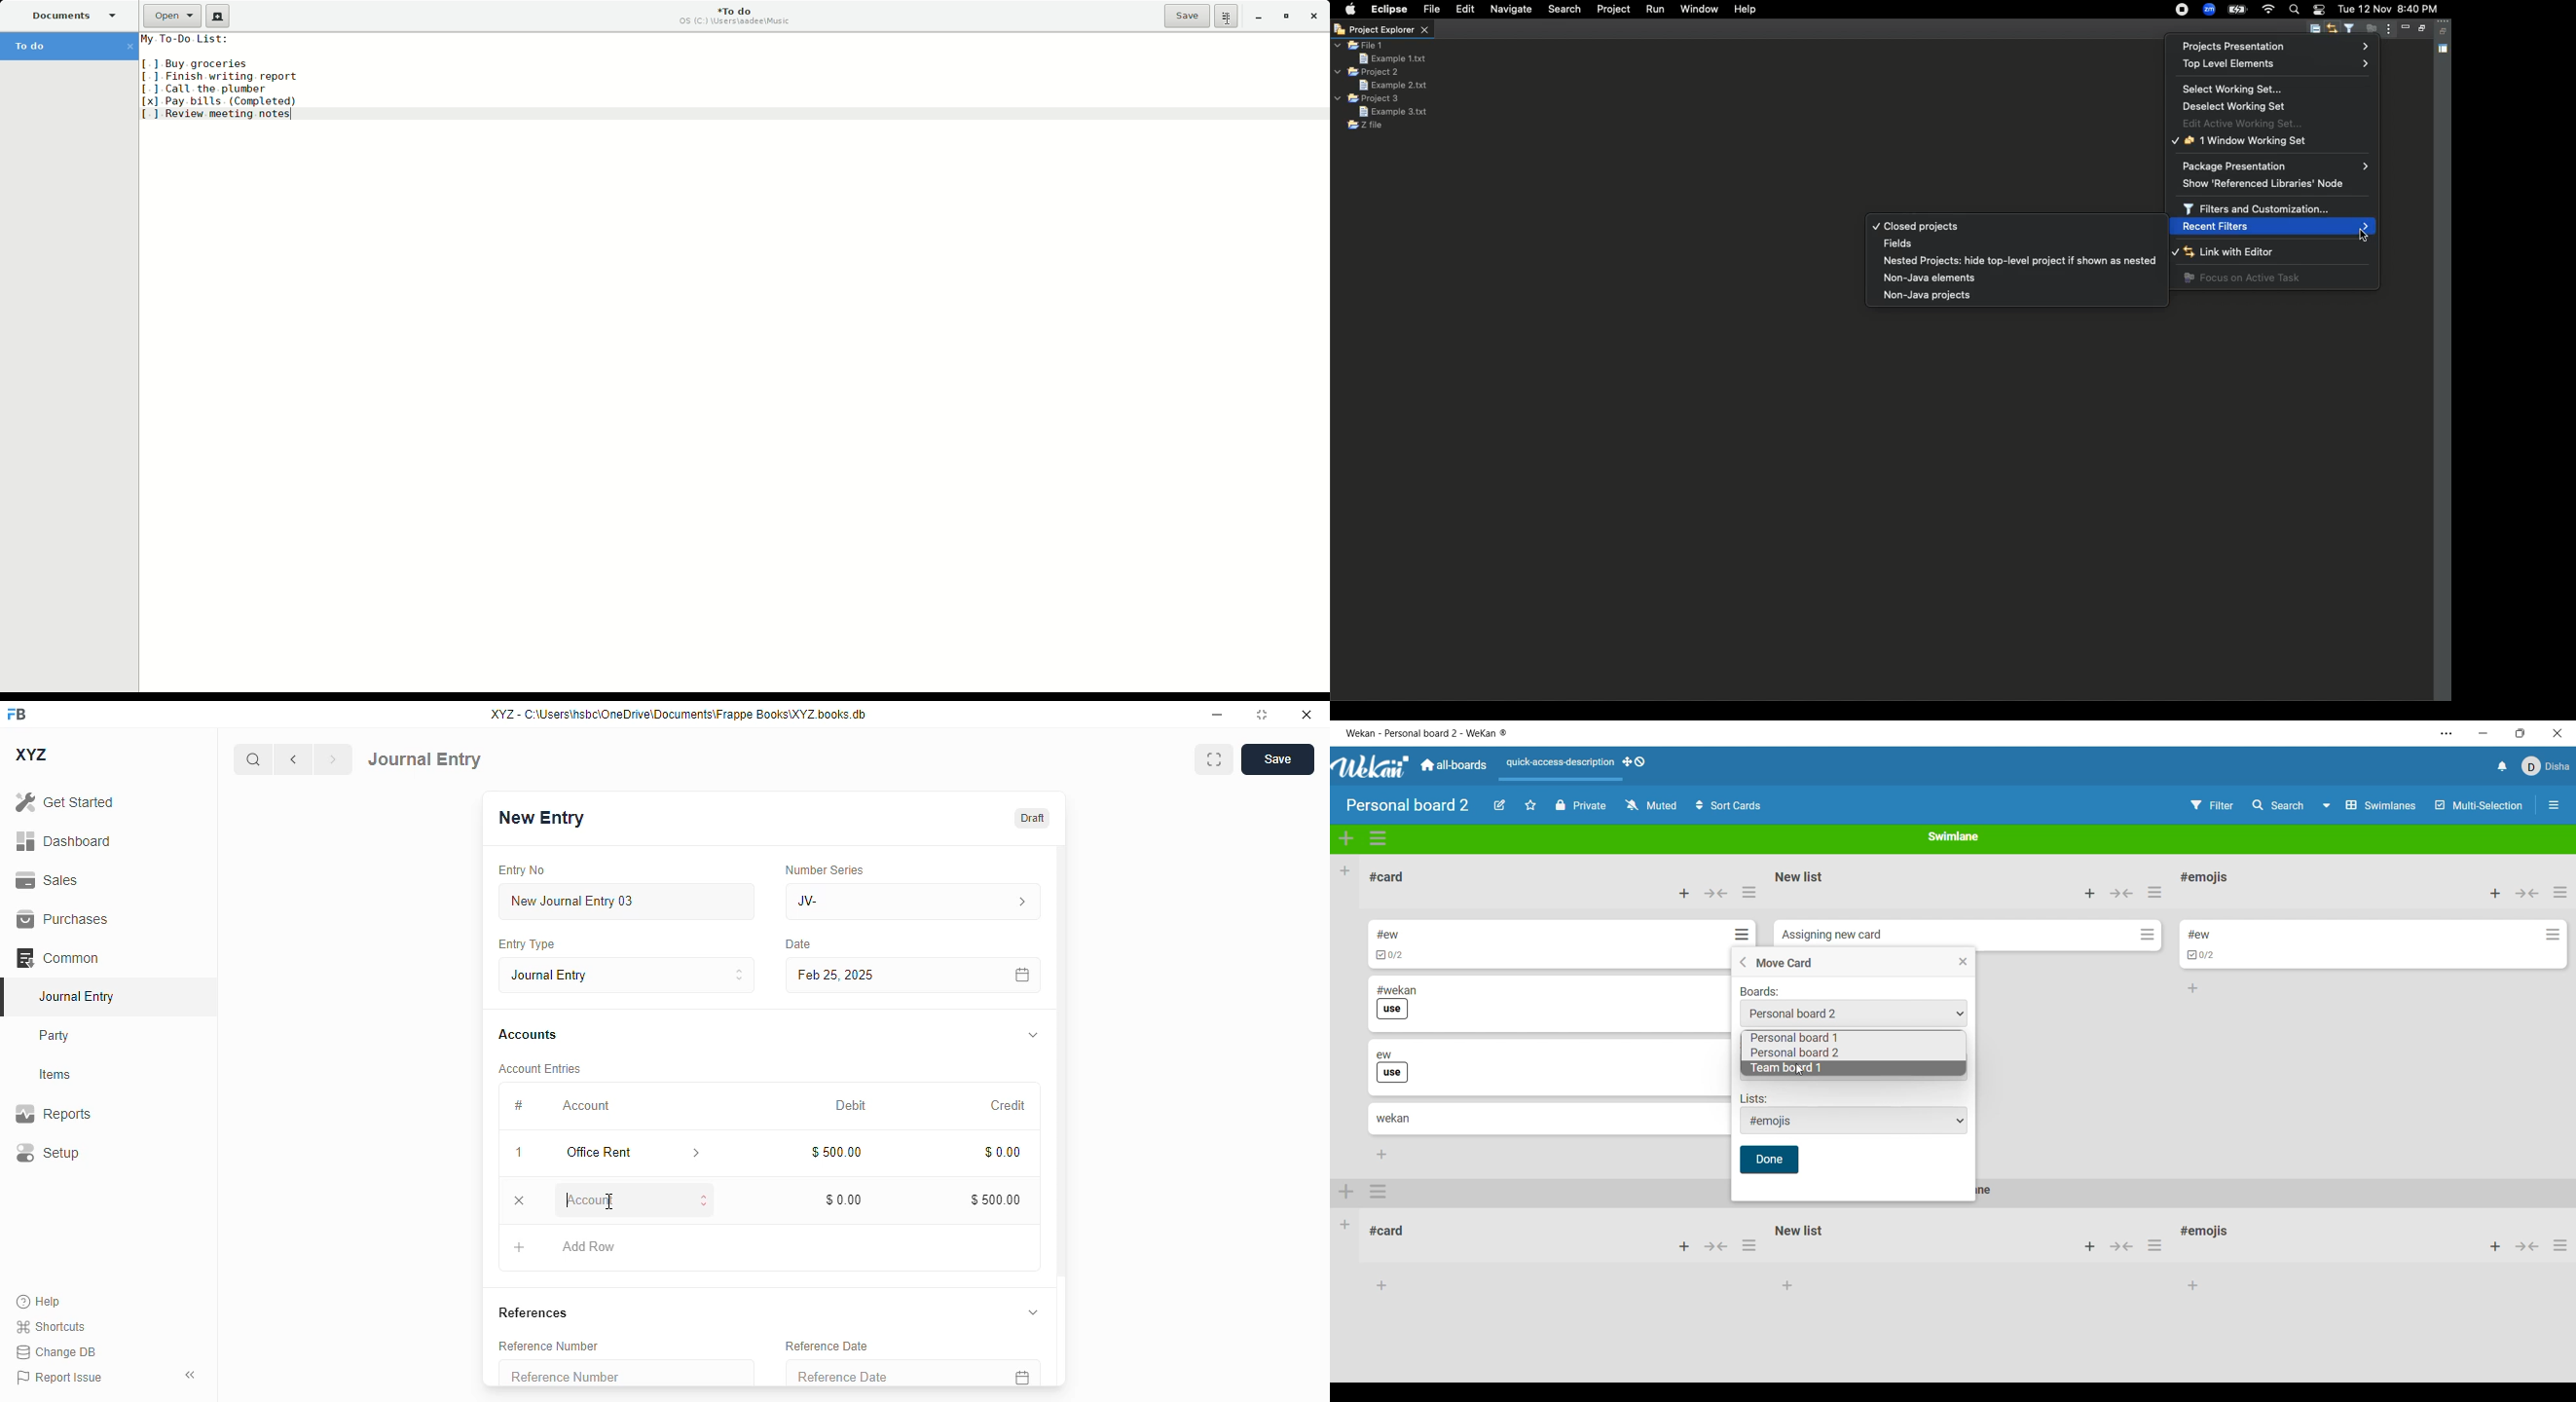  What do you see at coordinates (2560, 892) in the screenshot?
I see `List actions` at bounding box center [2560, 892].